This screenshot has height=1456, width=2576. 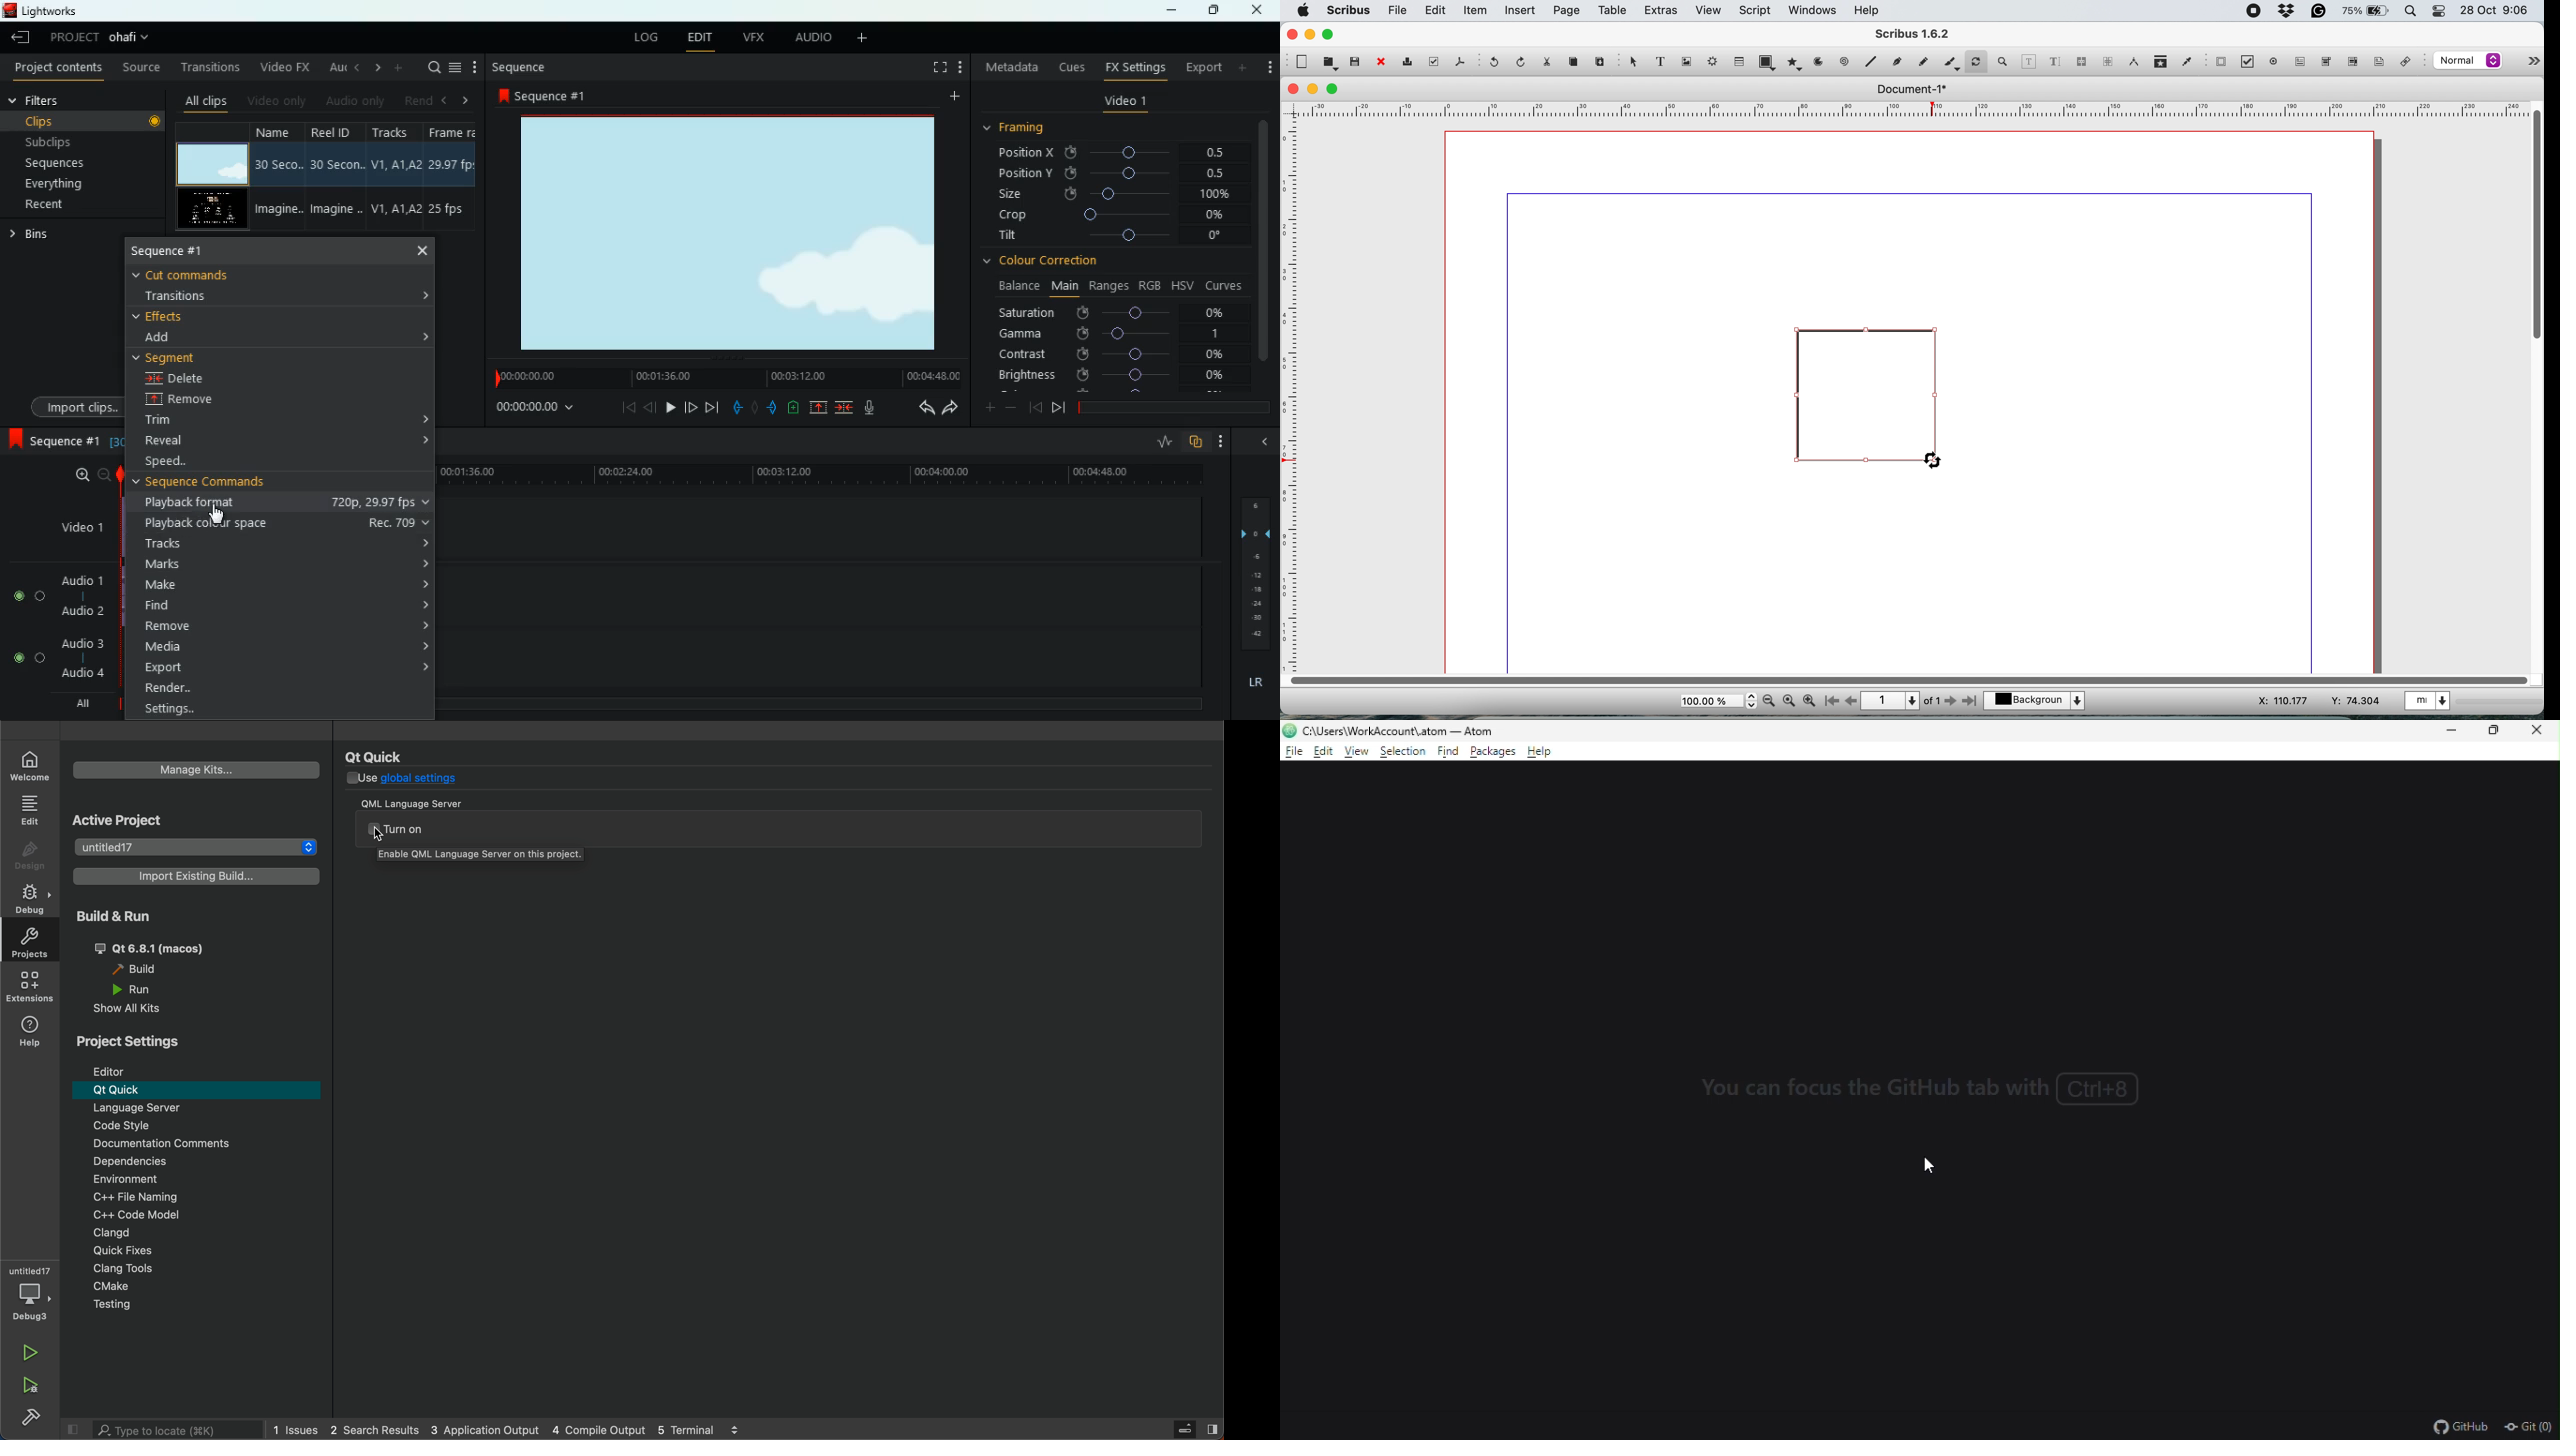 What do you see at coordinates (2364, 12) in the screenshot?
I see `battery` at bounding box center [2364, 12].